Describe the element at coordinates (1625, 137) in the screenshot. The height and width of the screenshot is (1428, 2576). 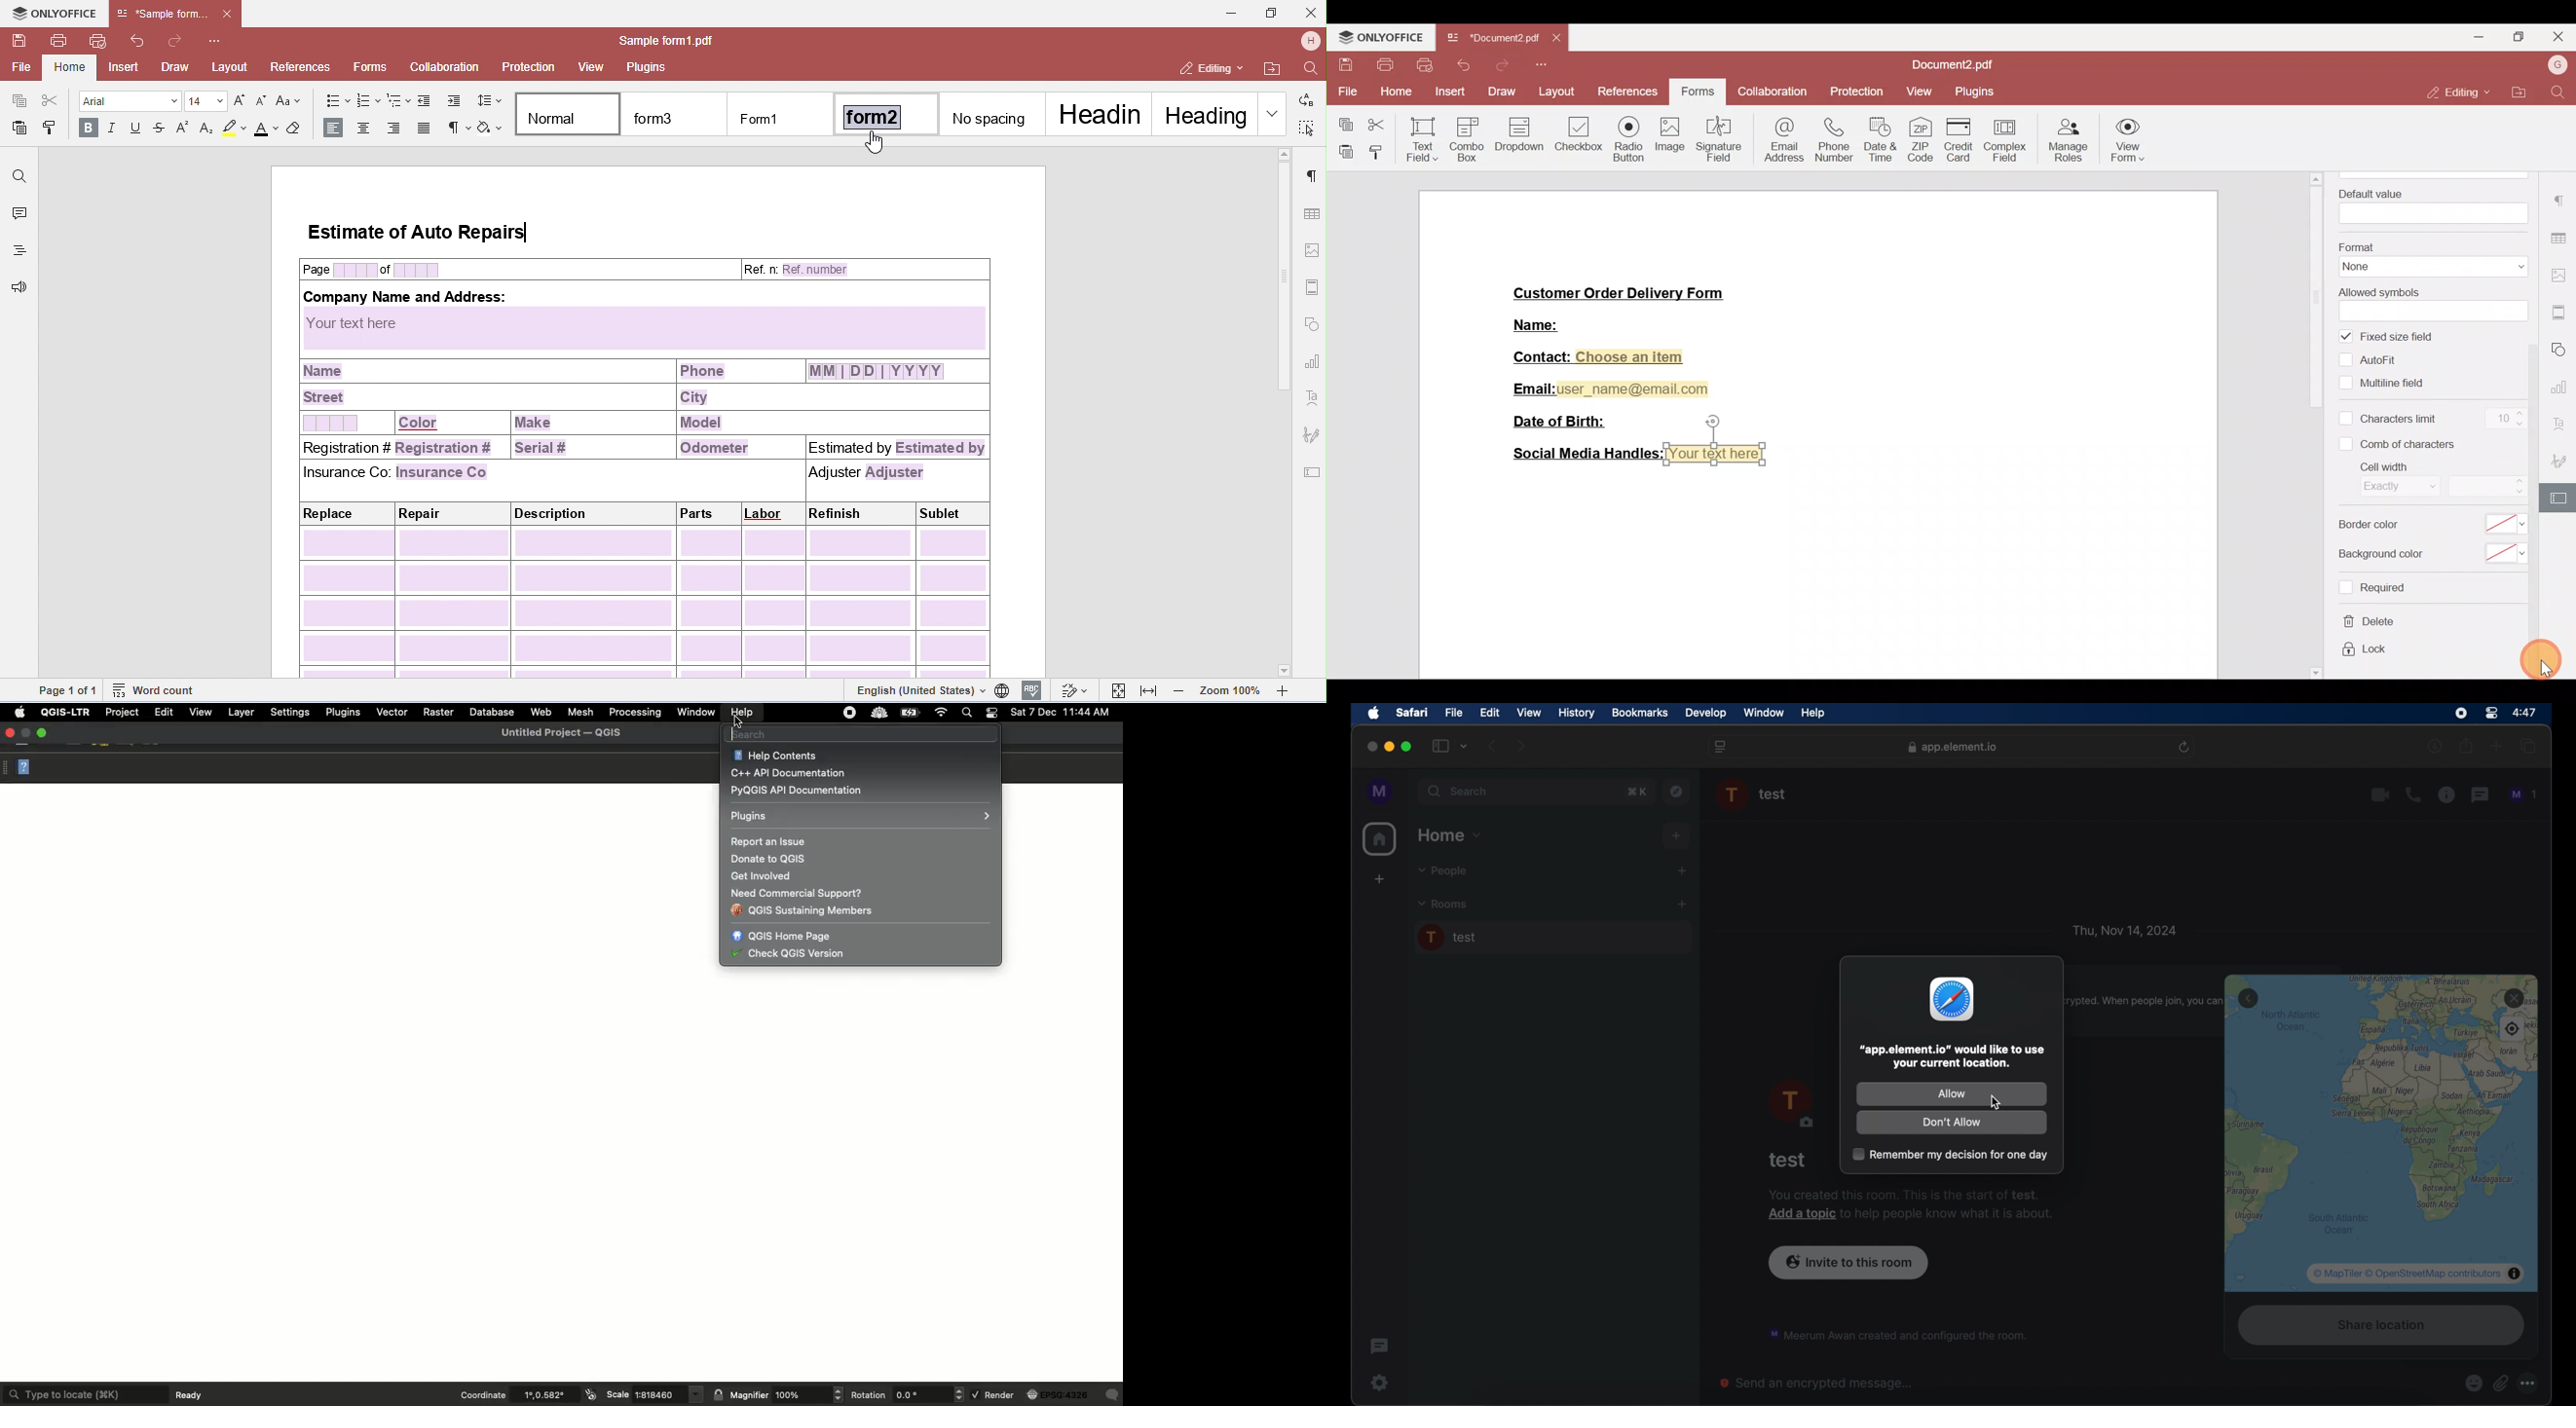
I see `Radio button` at that location.